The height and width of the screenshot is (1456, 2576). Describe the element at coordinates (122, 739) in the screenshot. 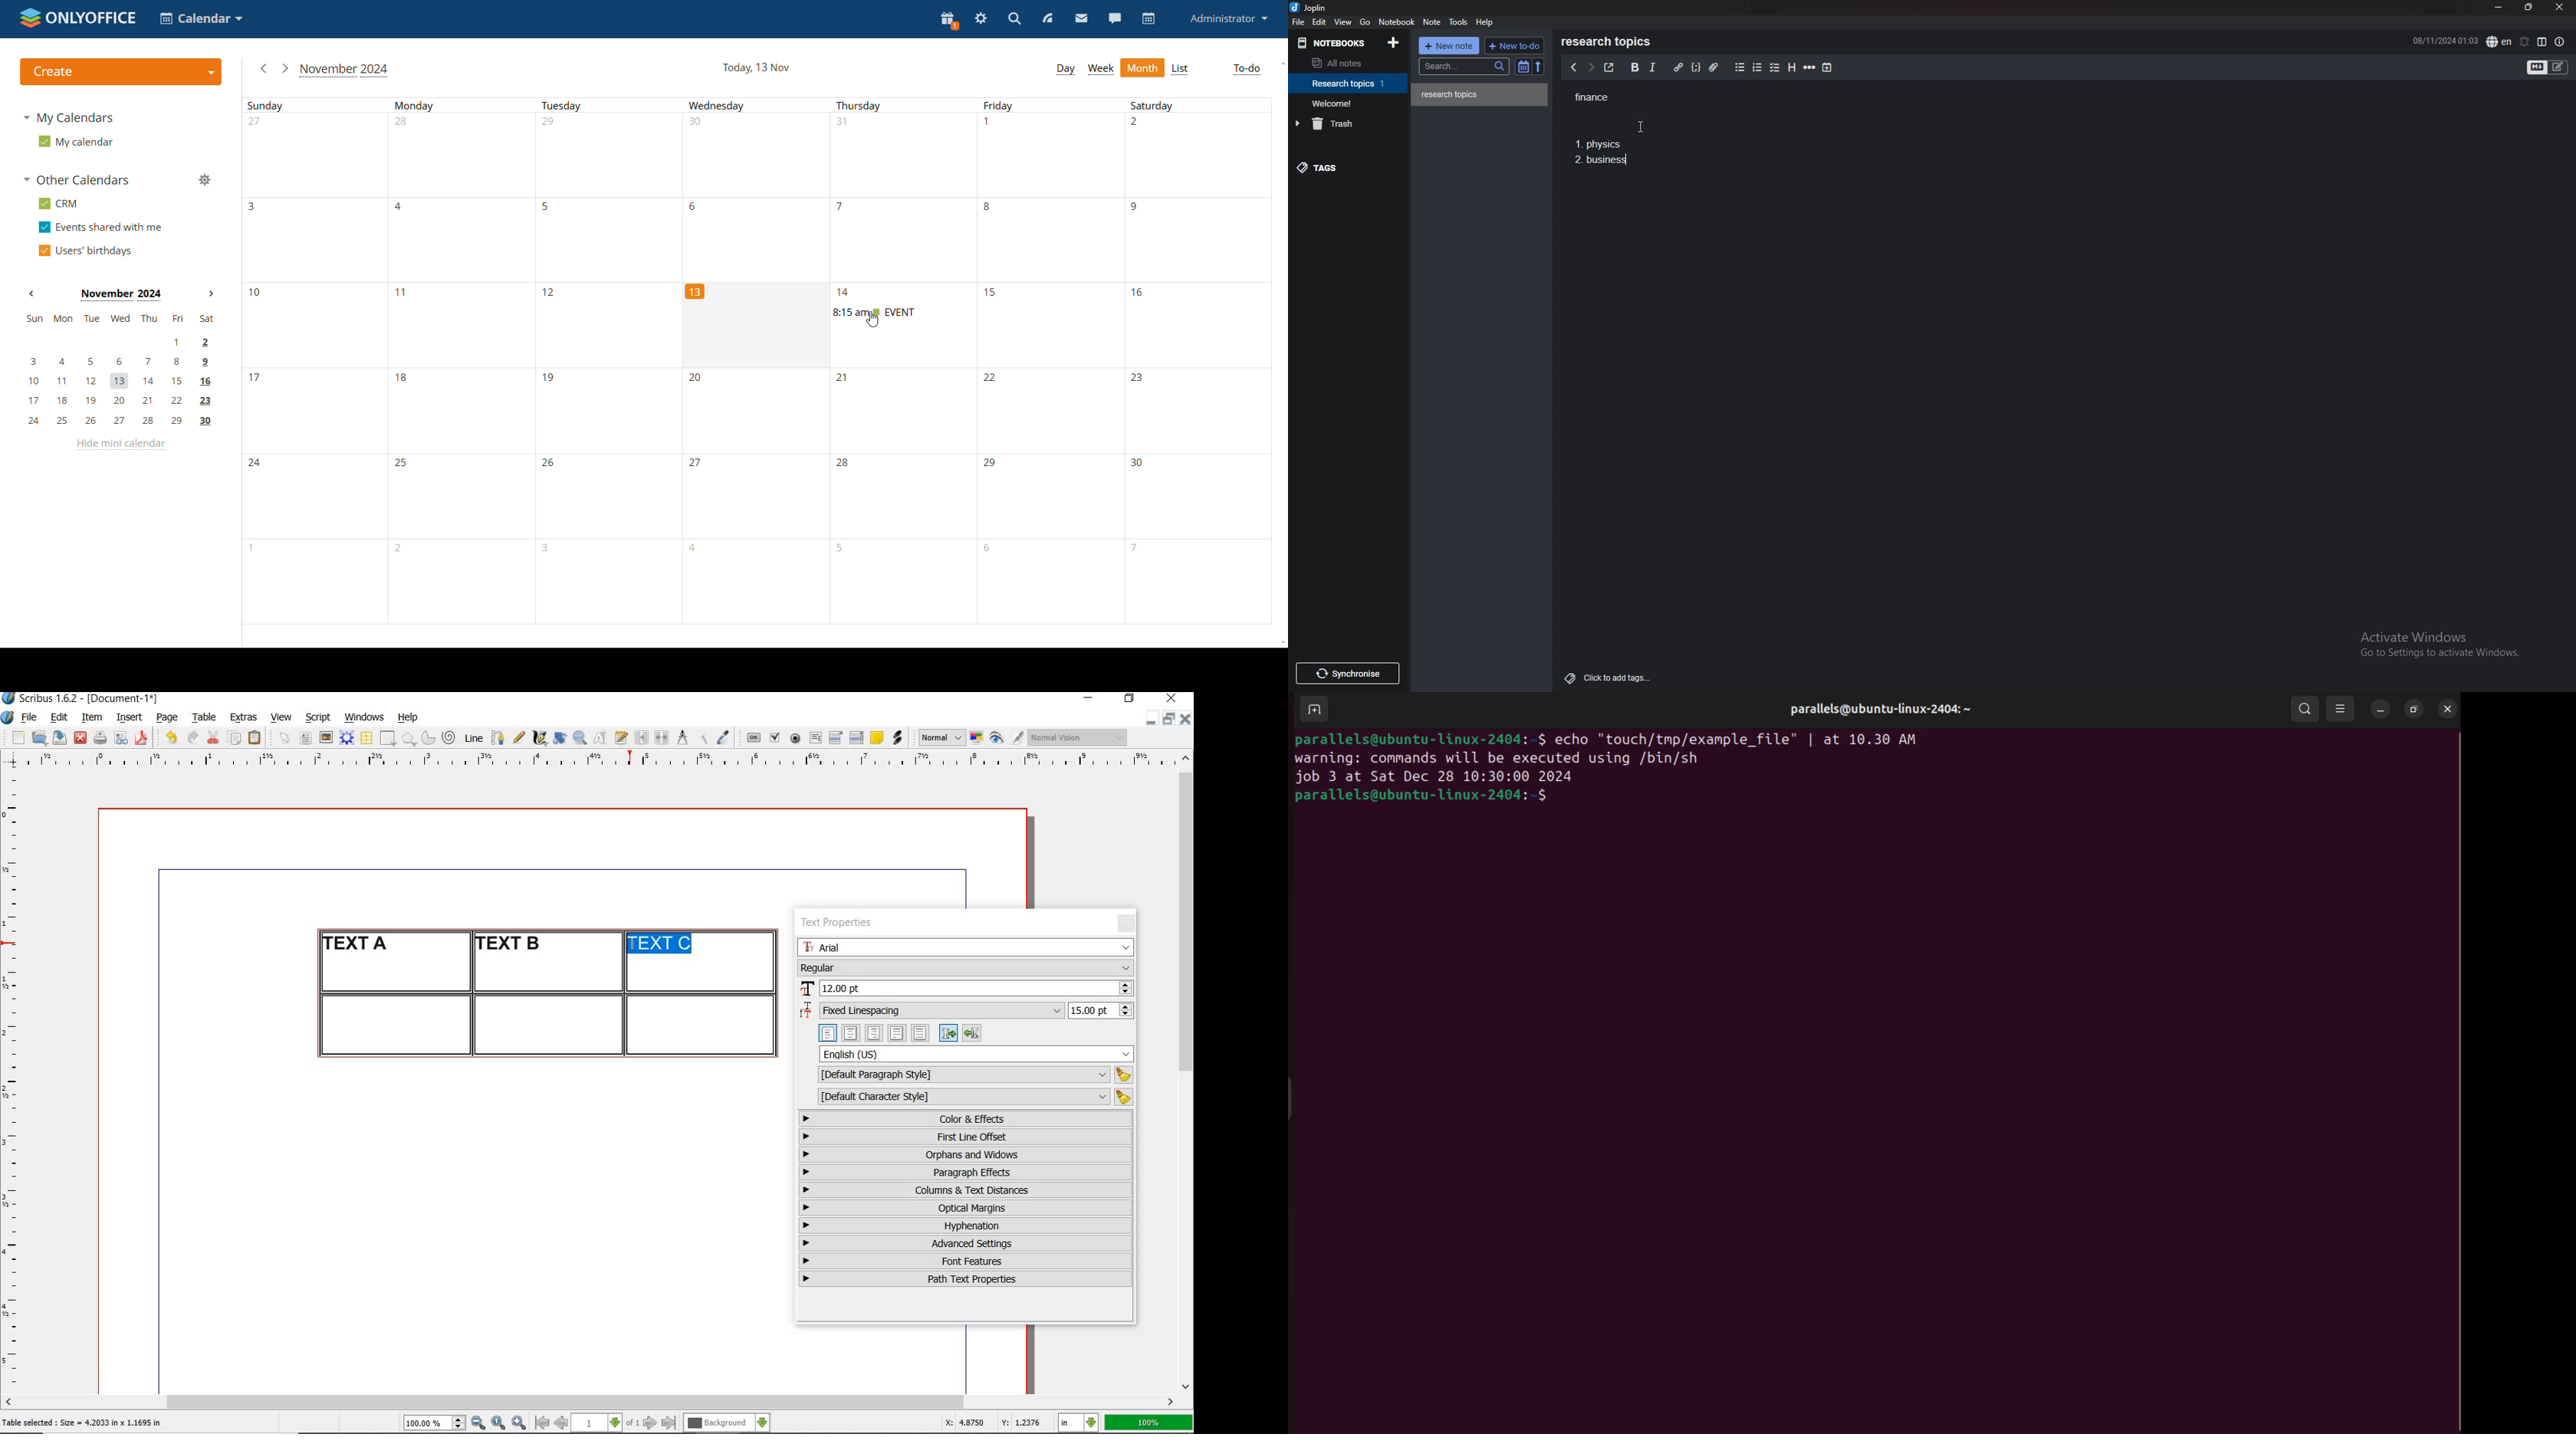

I see `preflight verifier` at that location.